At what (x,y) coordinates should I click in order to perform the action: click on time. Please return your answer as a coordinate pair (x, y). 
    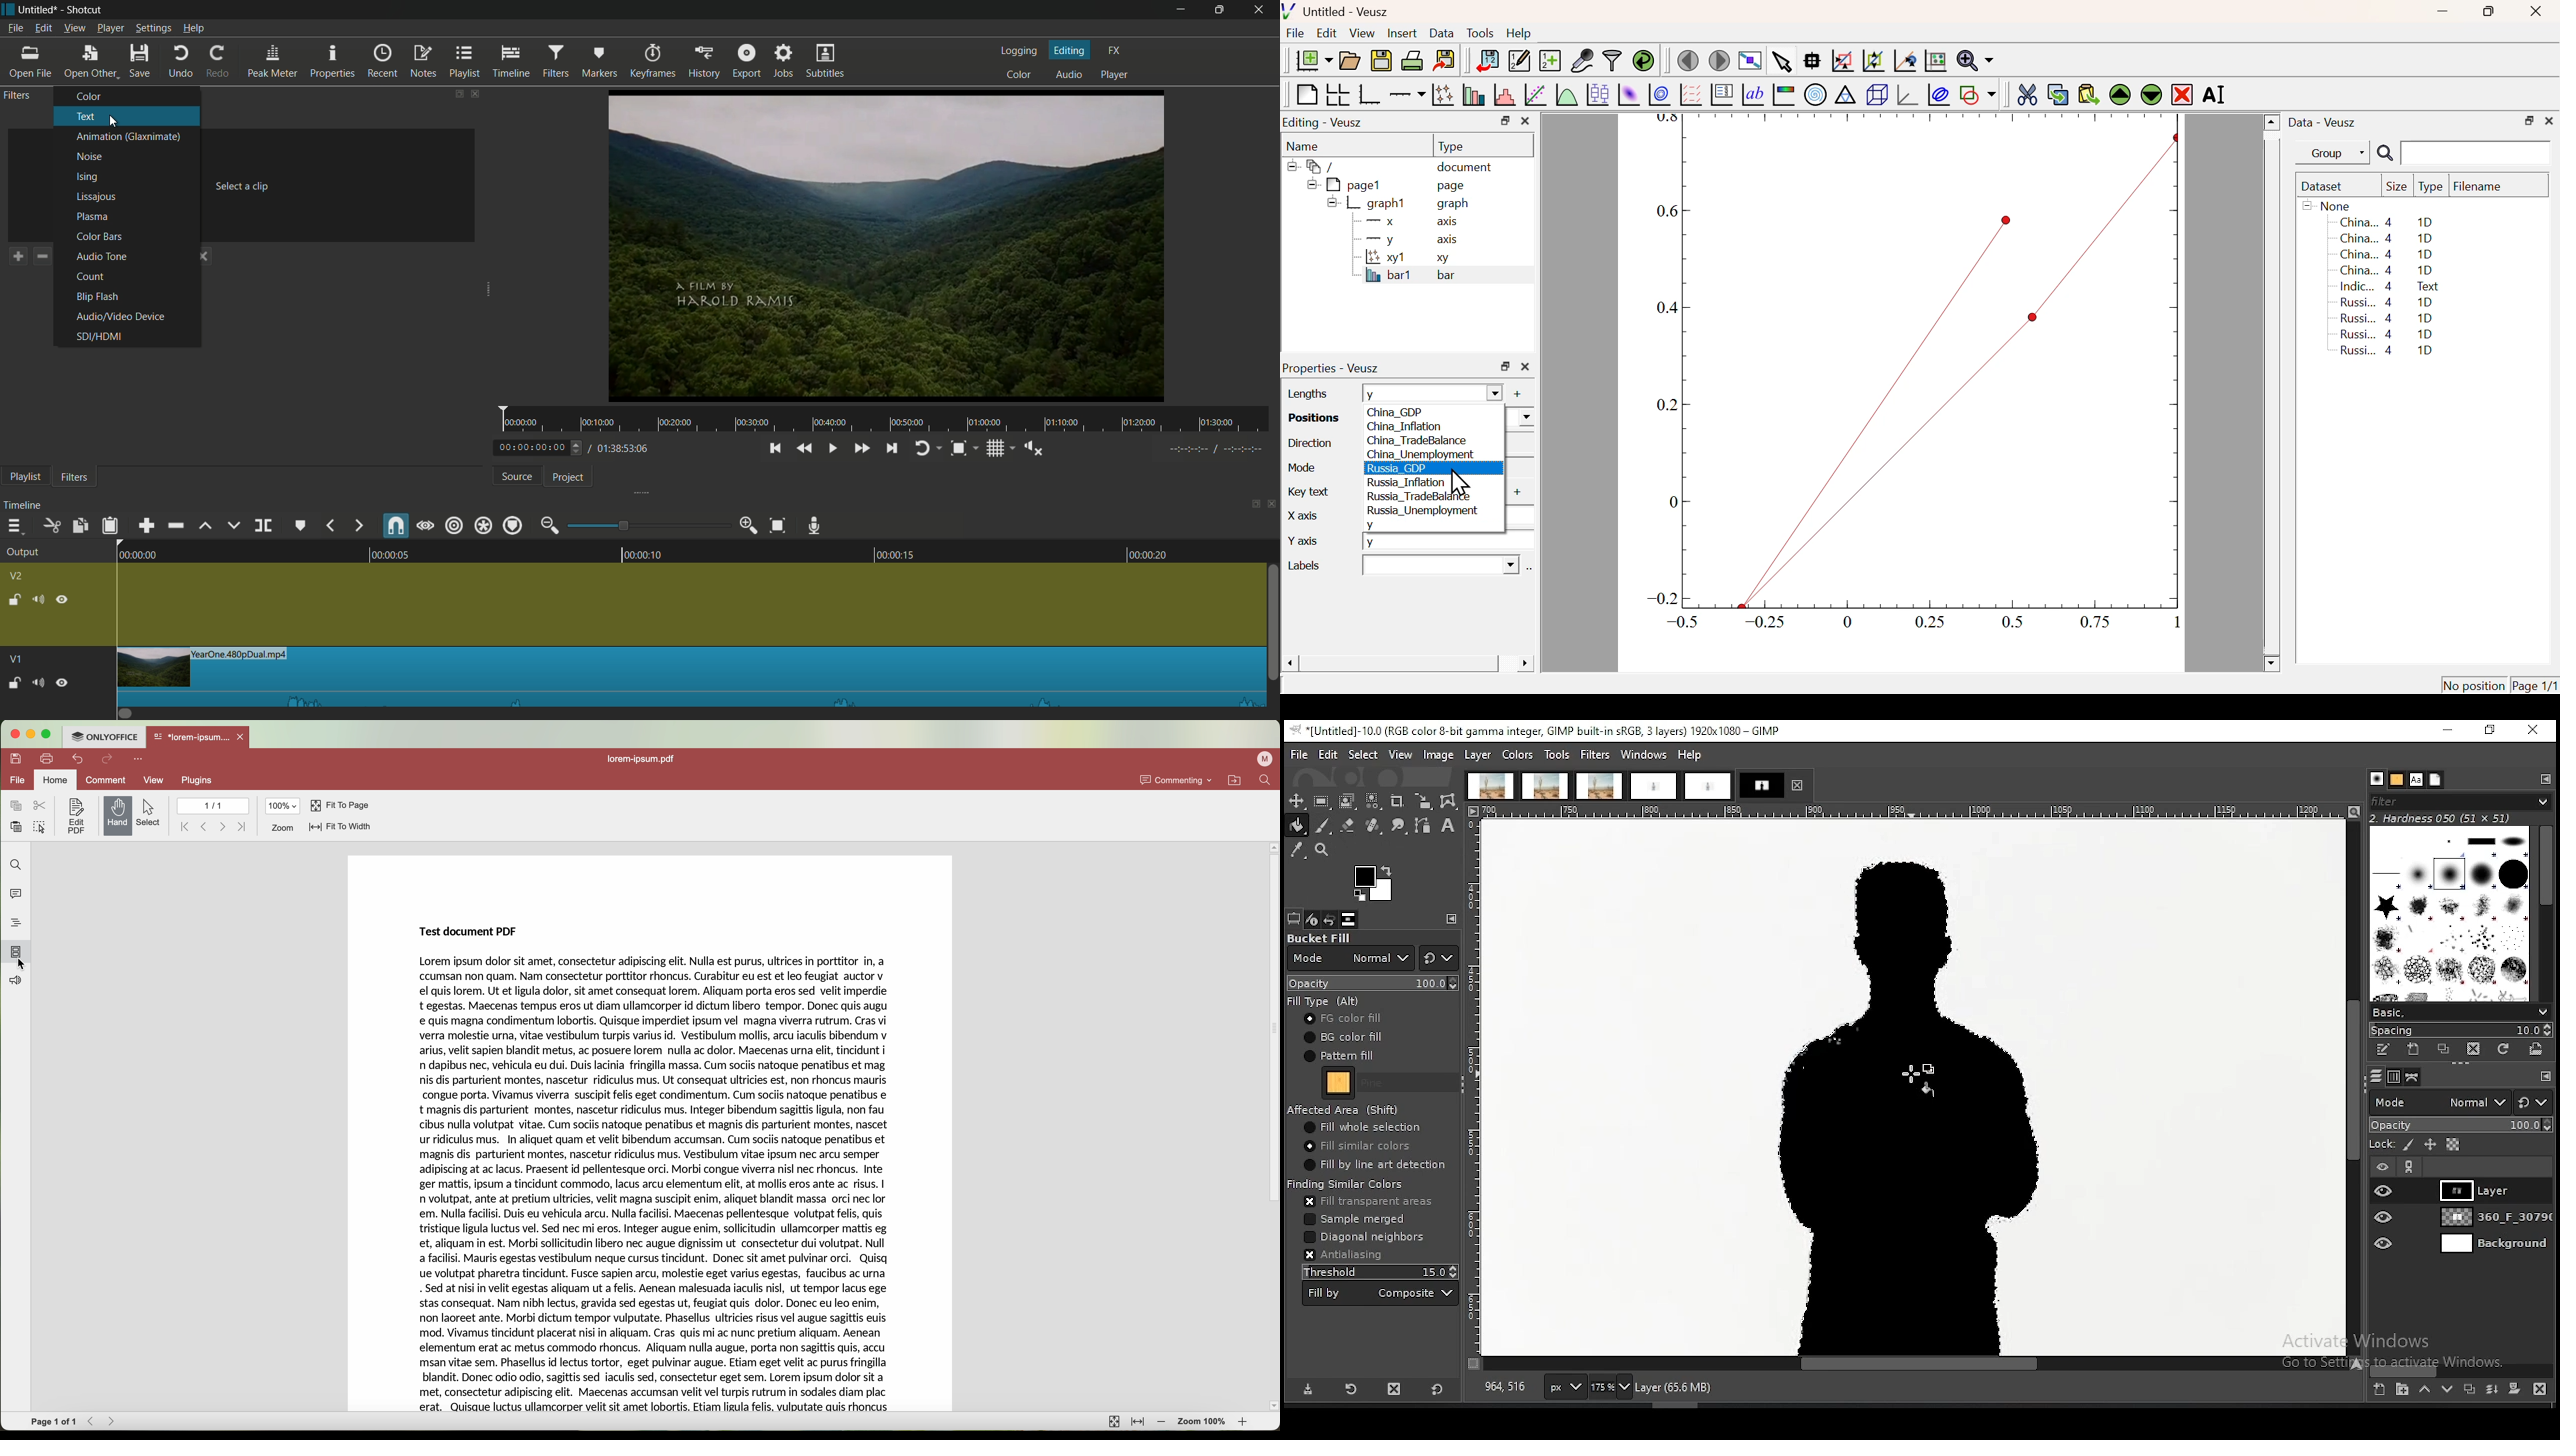
    Looking at the image, I should click on (889, 419).